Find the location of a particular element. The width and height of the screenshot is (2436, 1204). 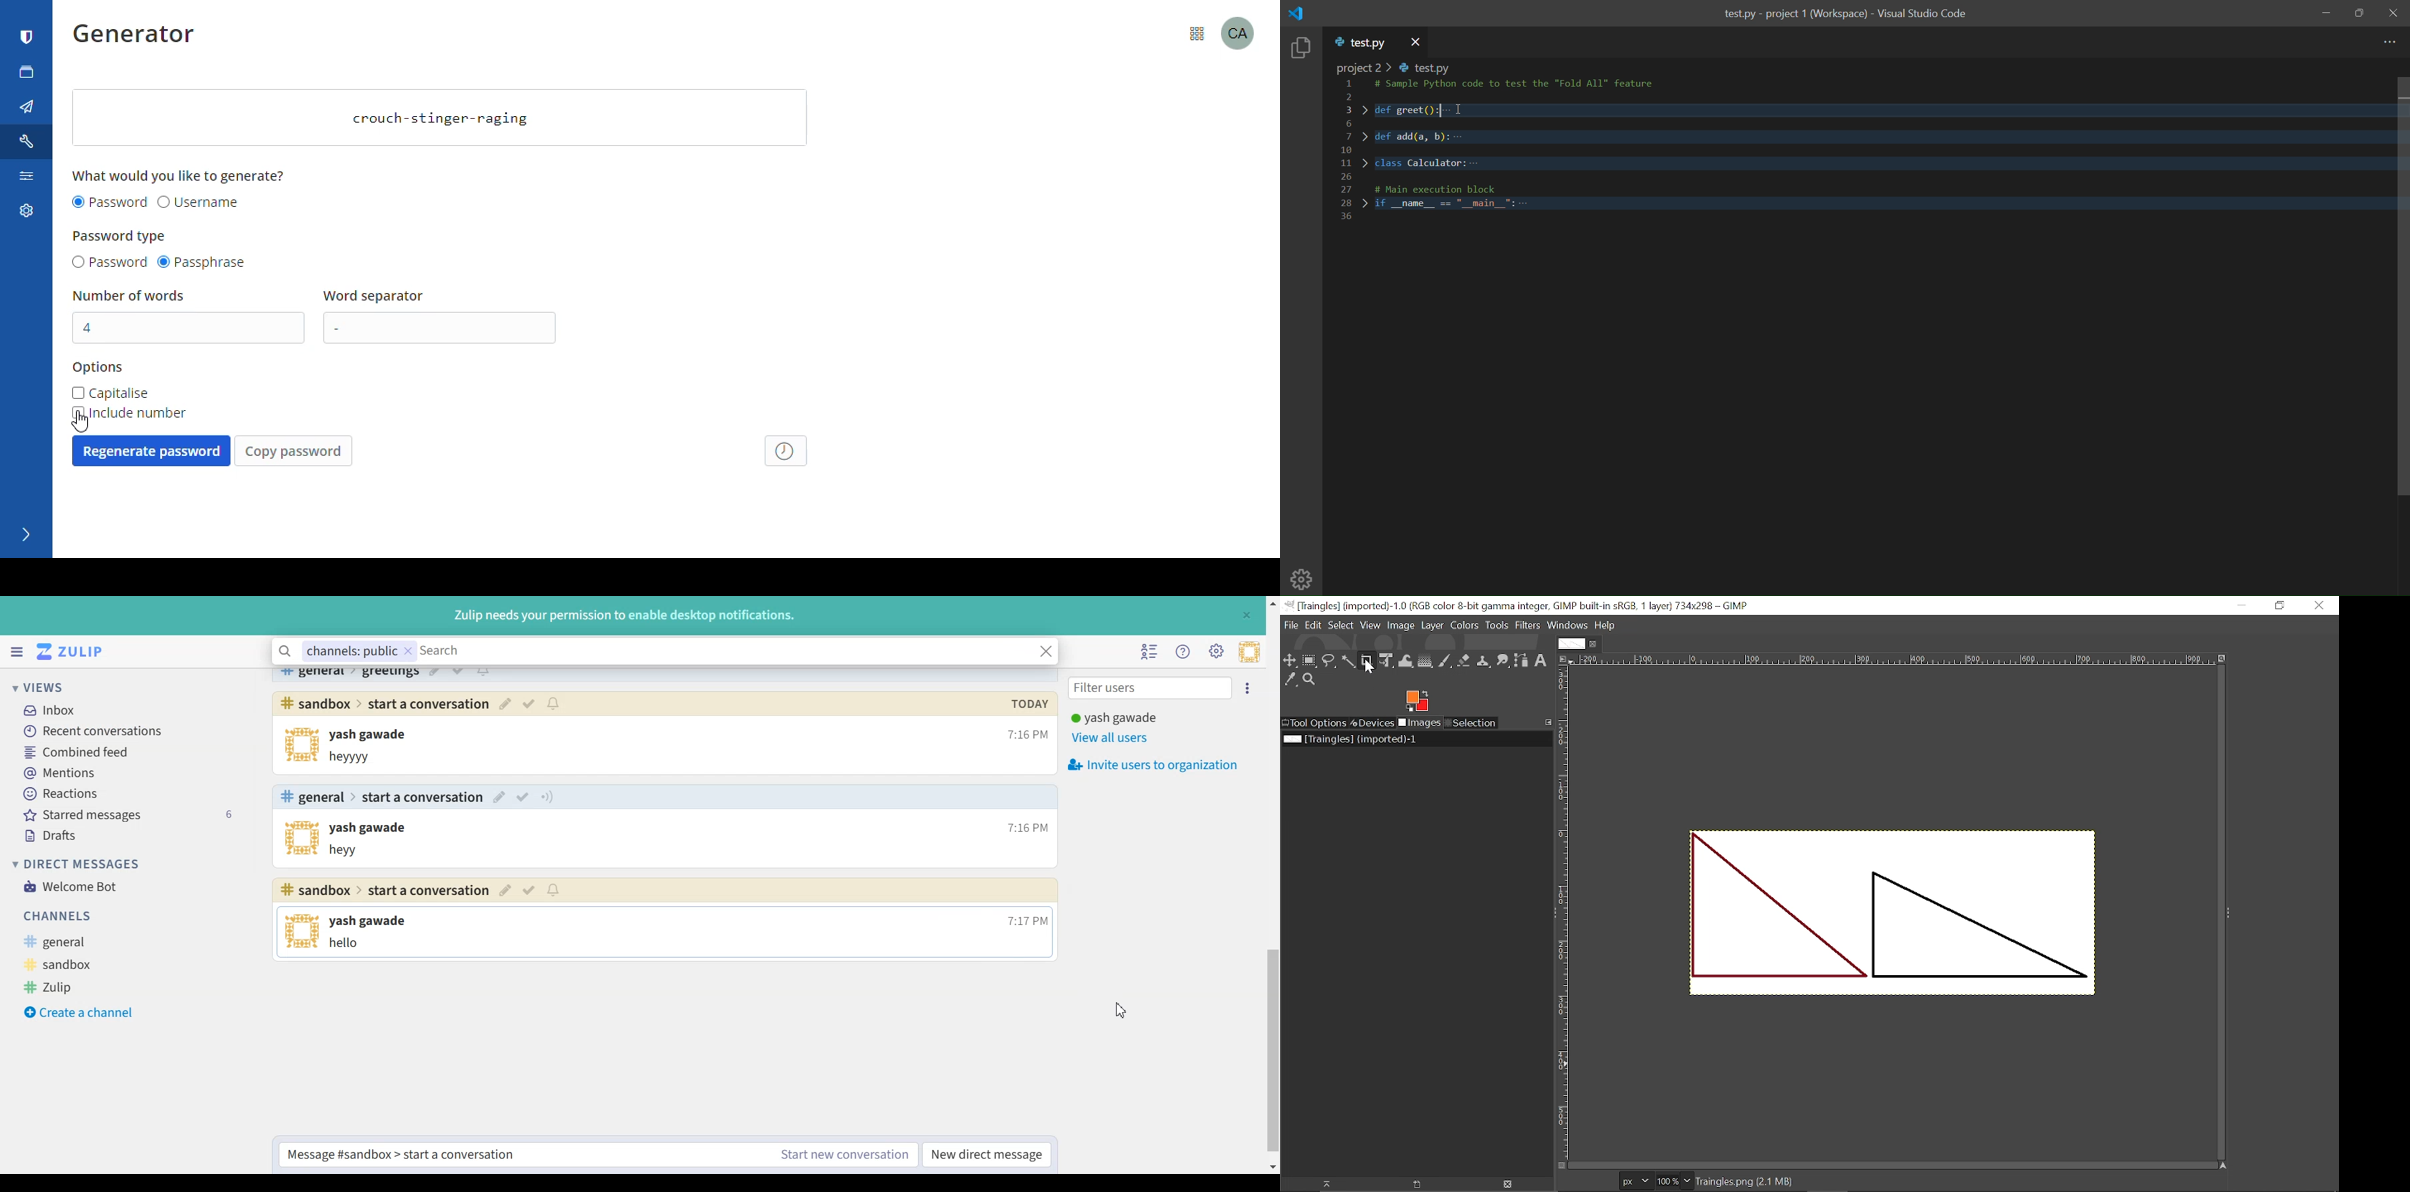

options is located at coordinates (98, 368).